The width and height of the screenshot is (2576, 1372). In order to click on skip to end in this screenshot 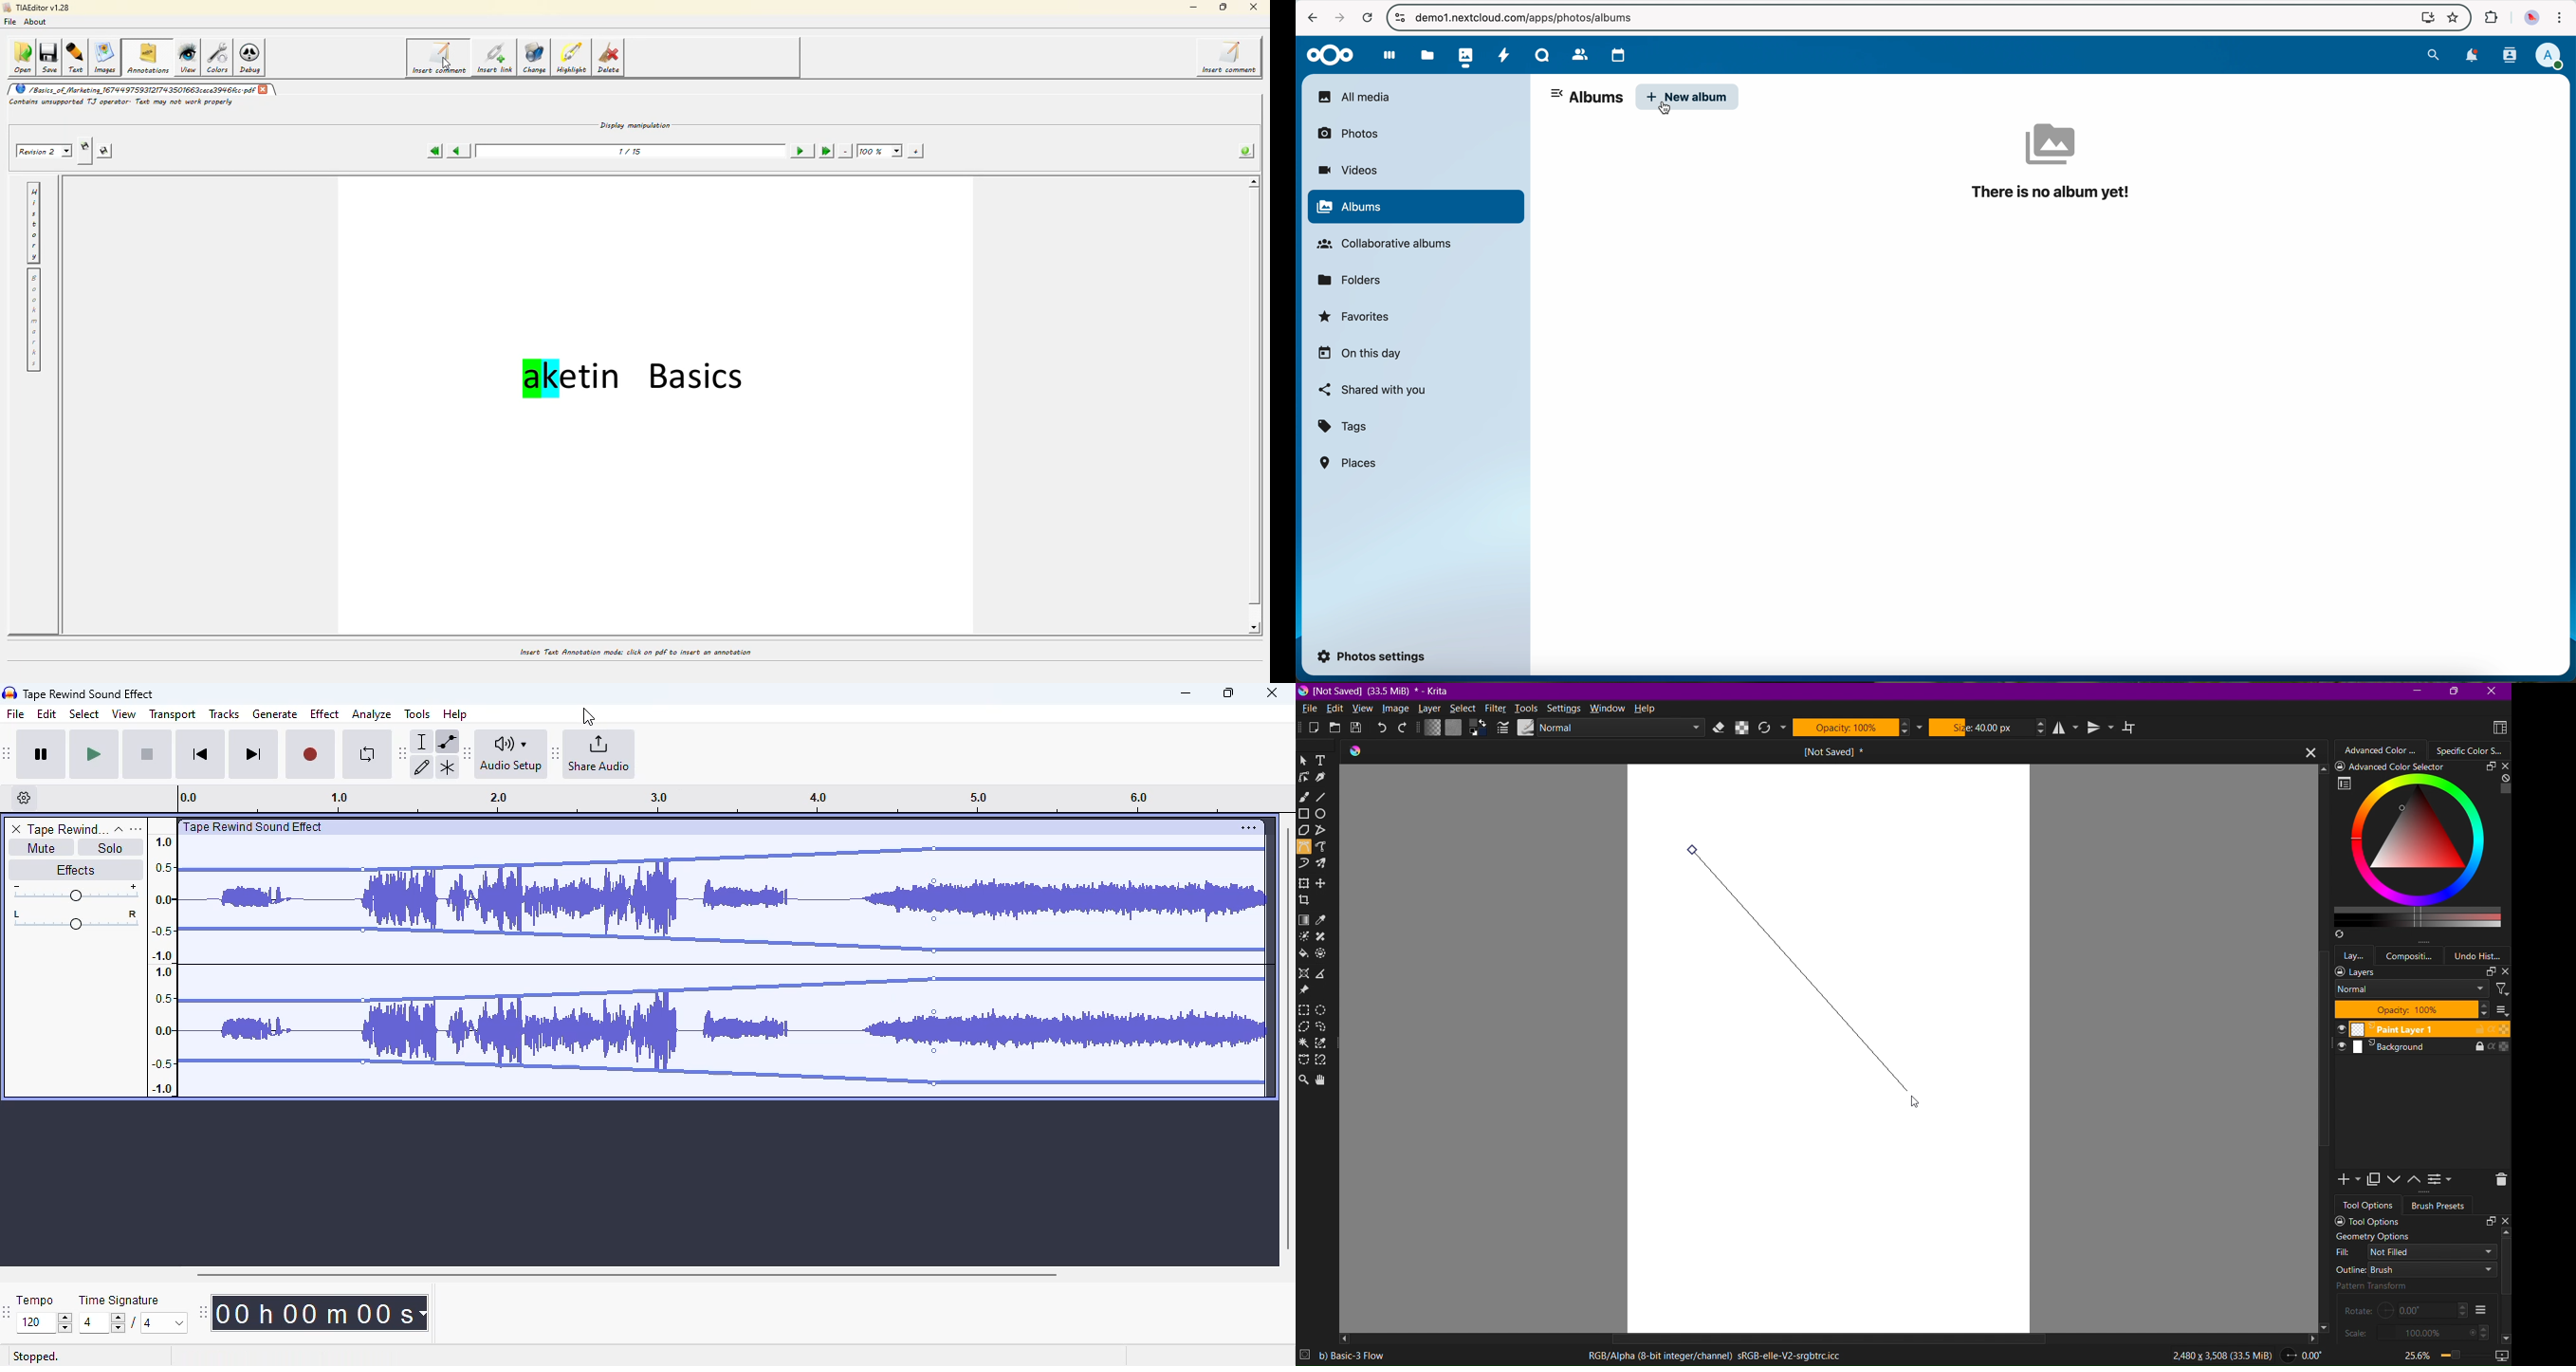, I will do `click(252, 755)`.